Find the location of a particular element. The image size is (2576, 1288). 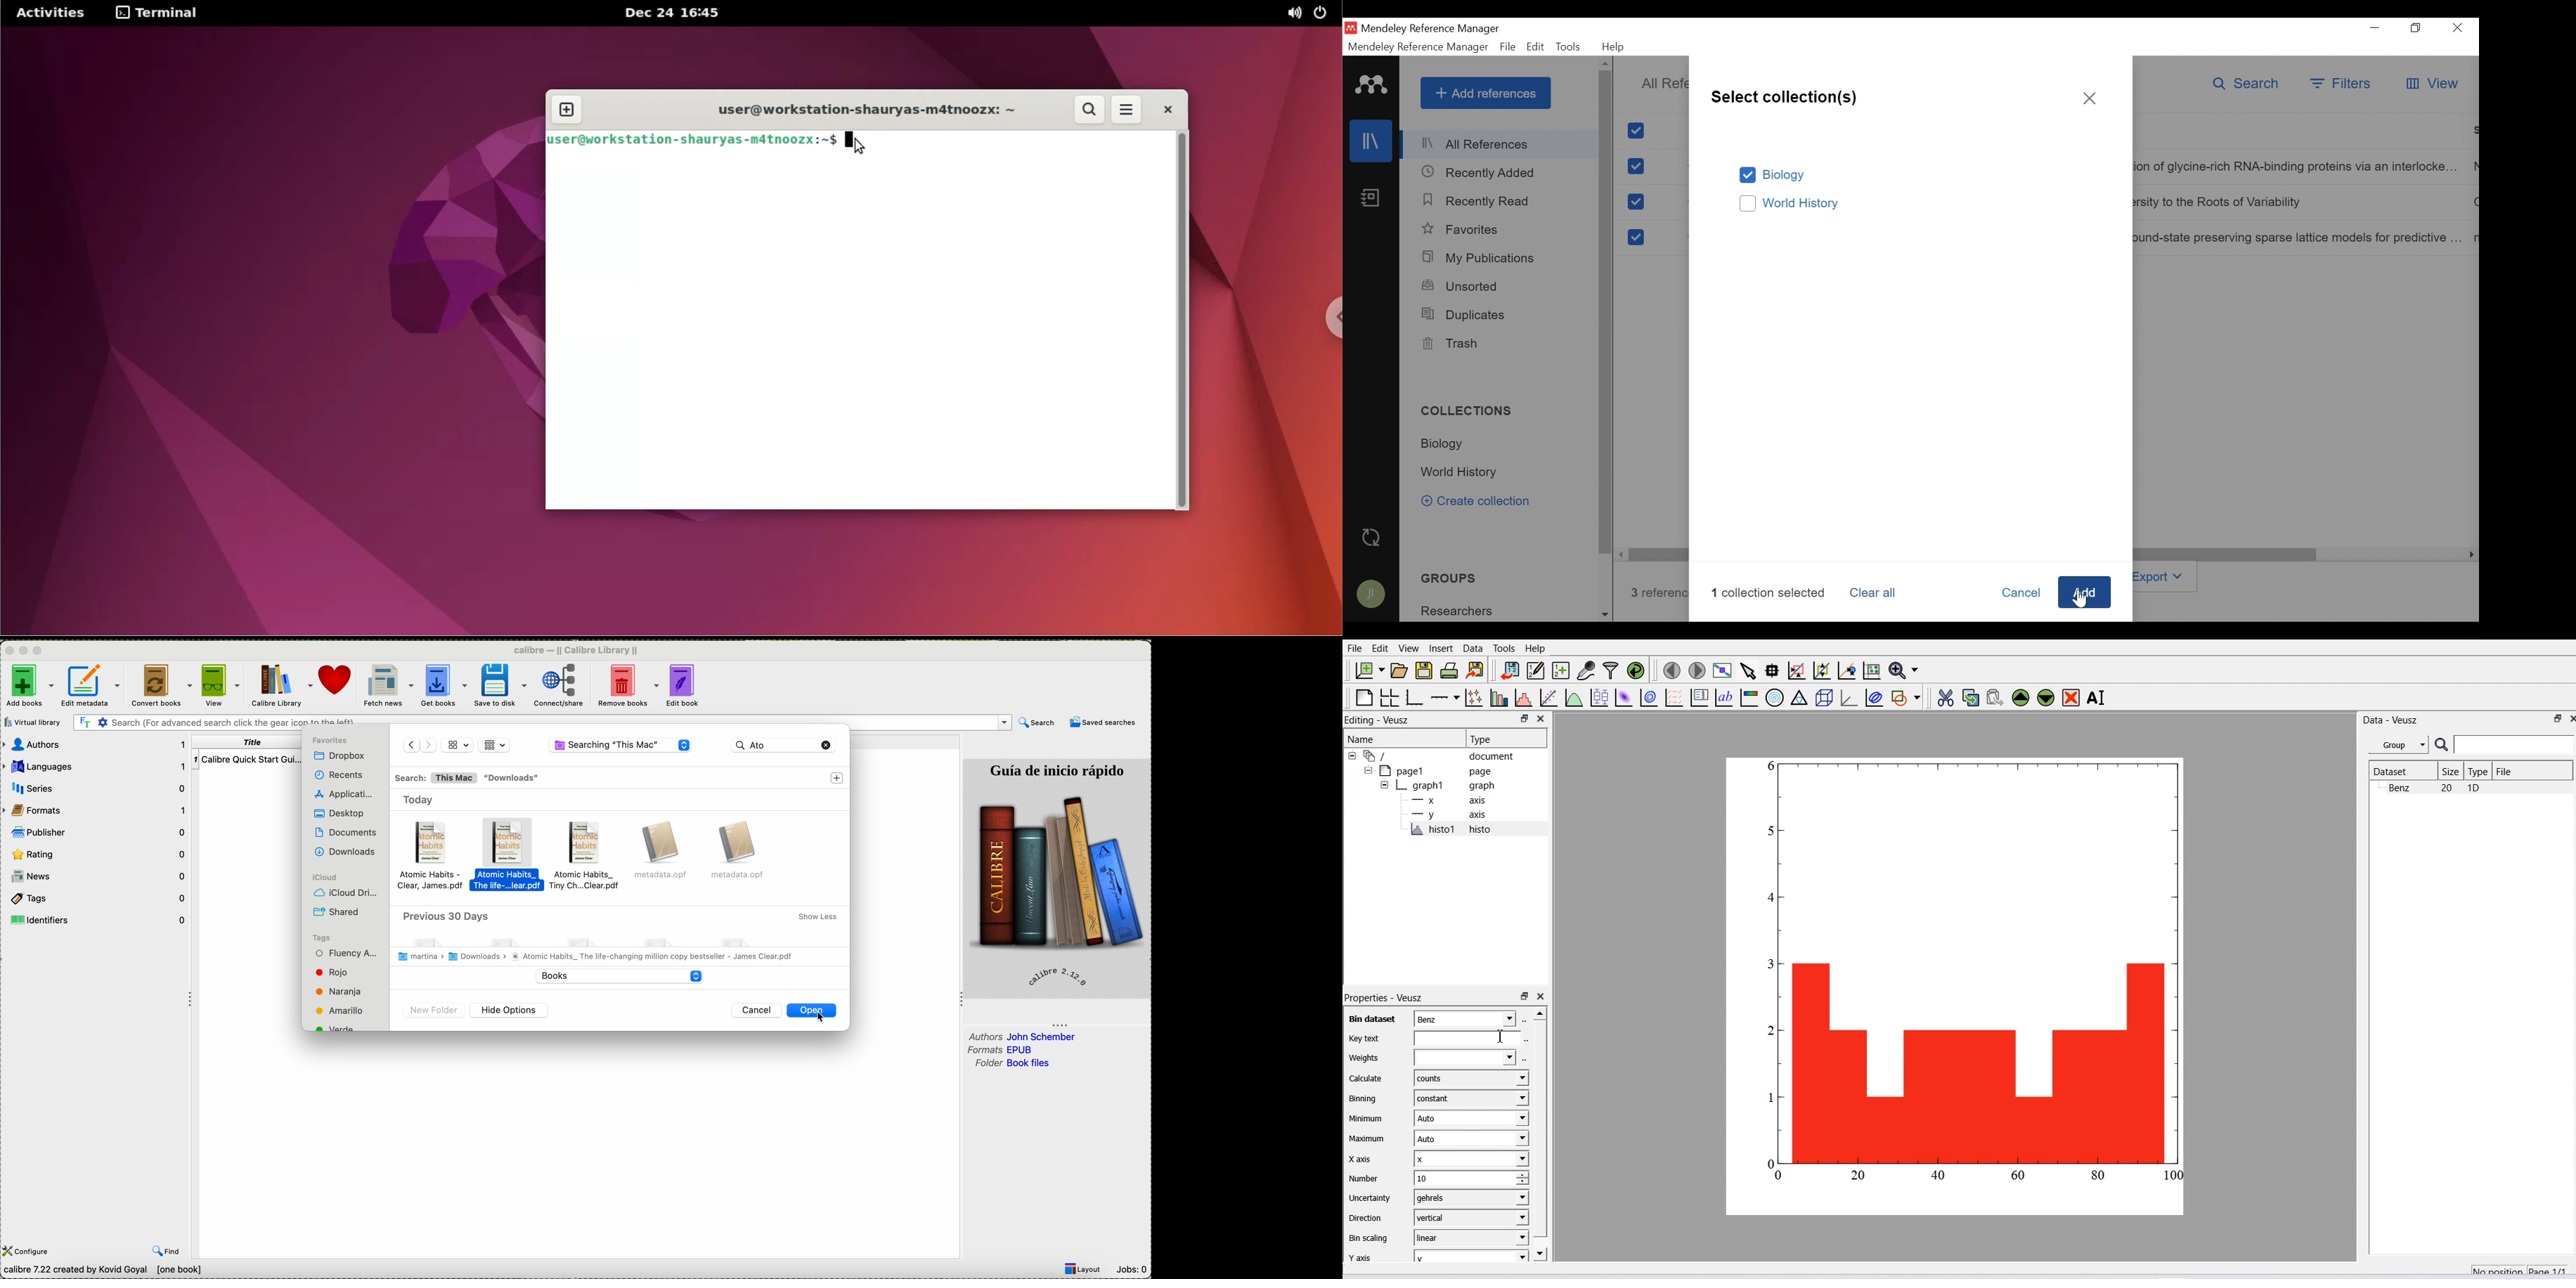

get books is located at coordinates (444, 685).